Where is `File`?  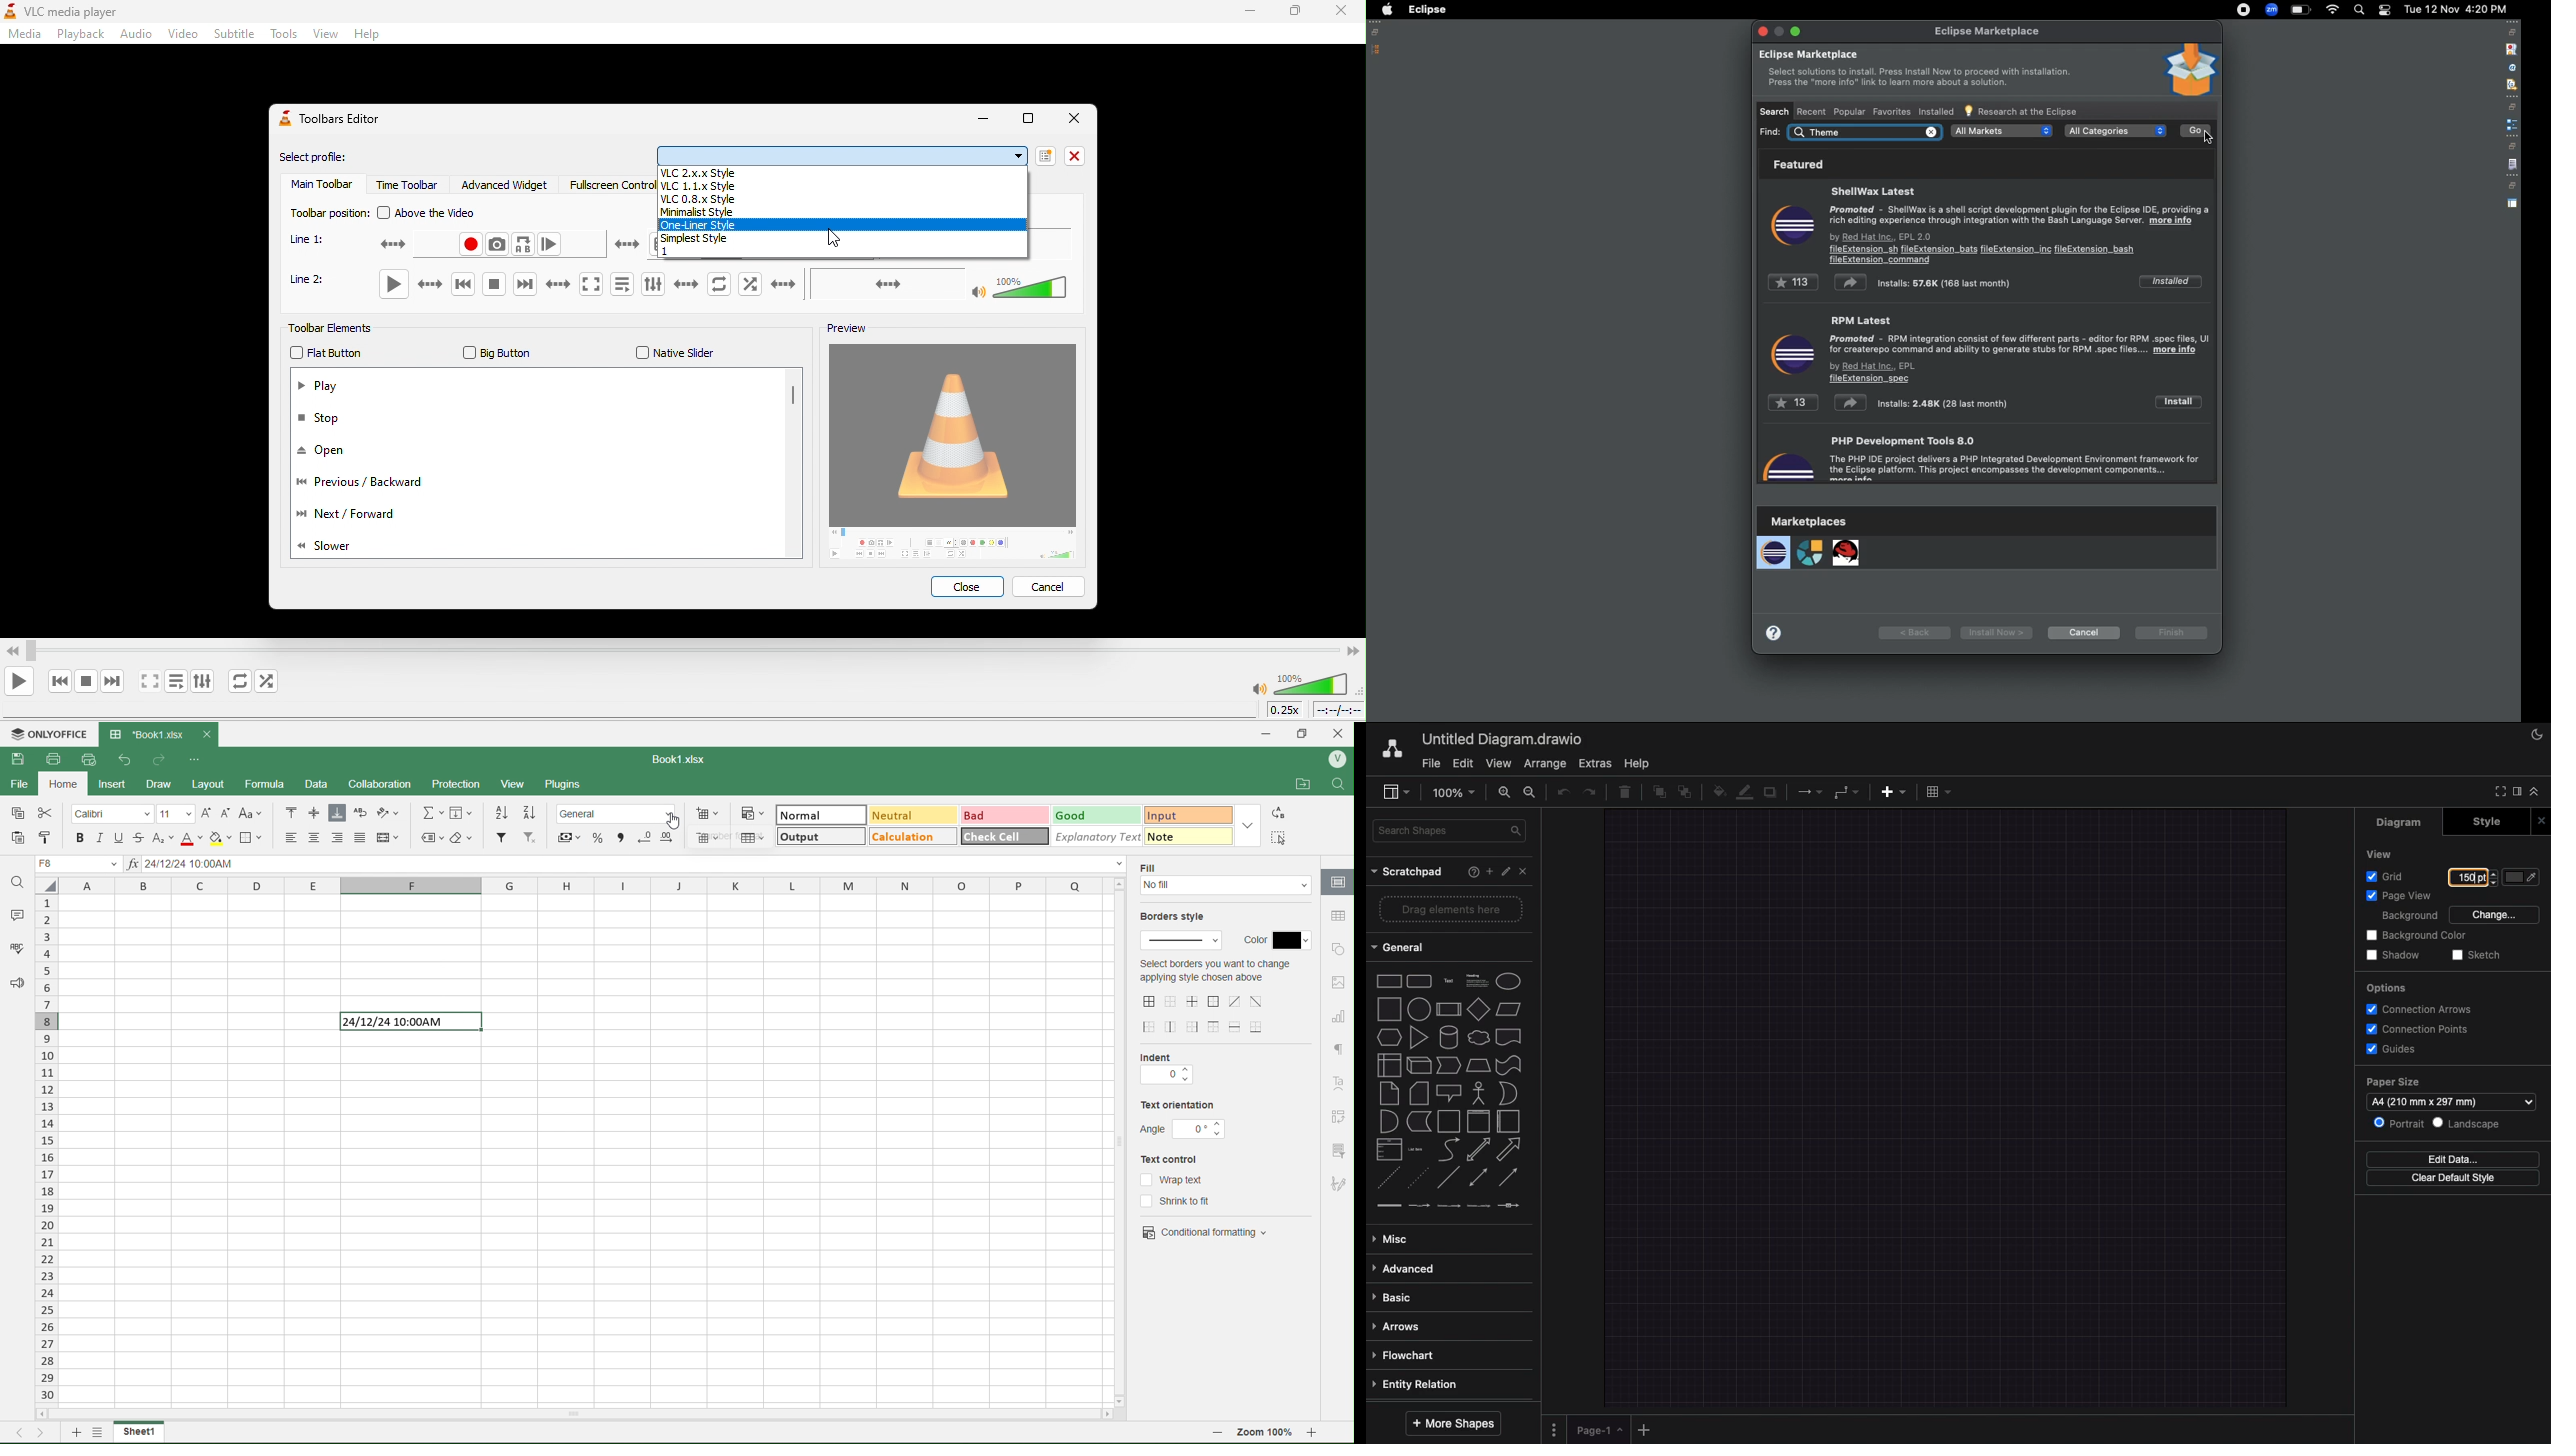 File is located at coordinates (22, 787).